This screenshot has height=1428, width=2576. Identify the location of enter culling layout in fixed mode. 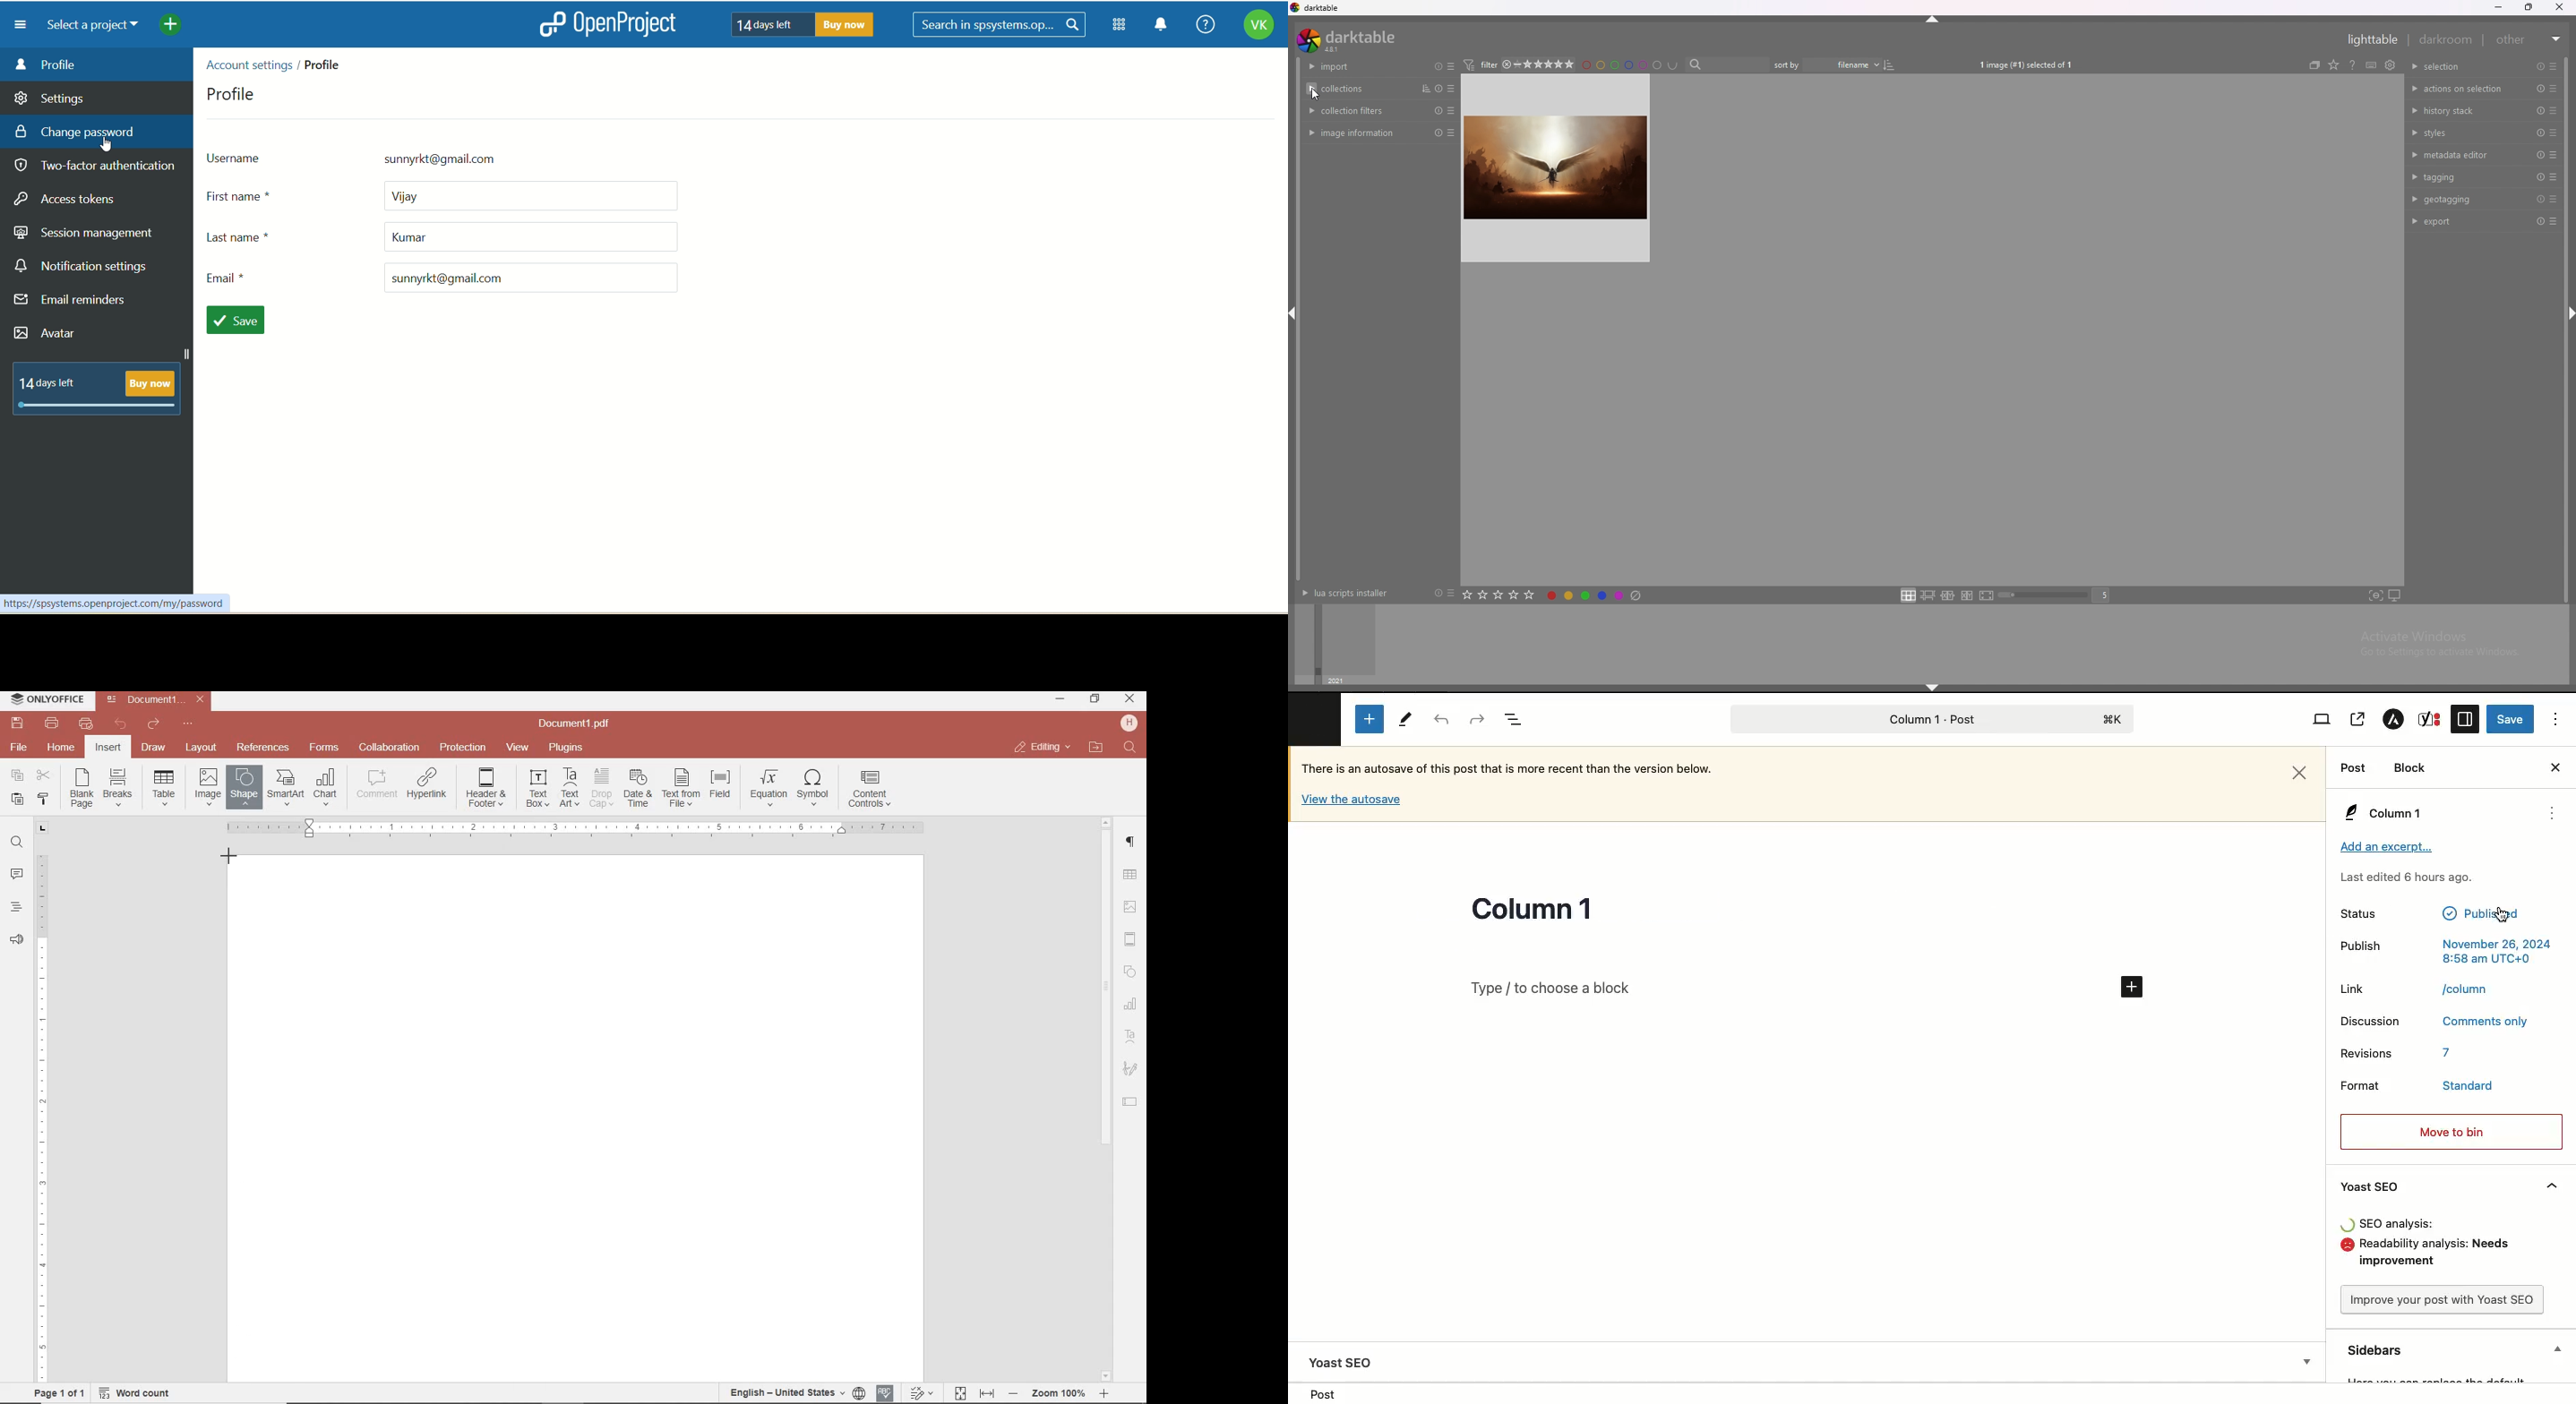
(1947, 597).